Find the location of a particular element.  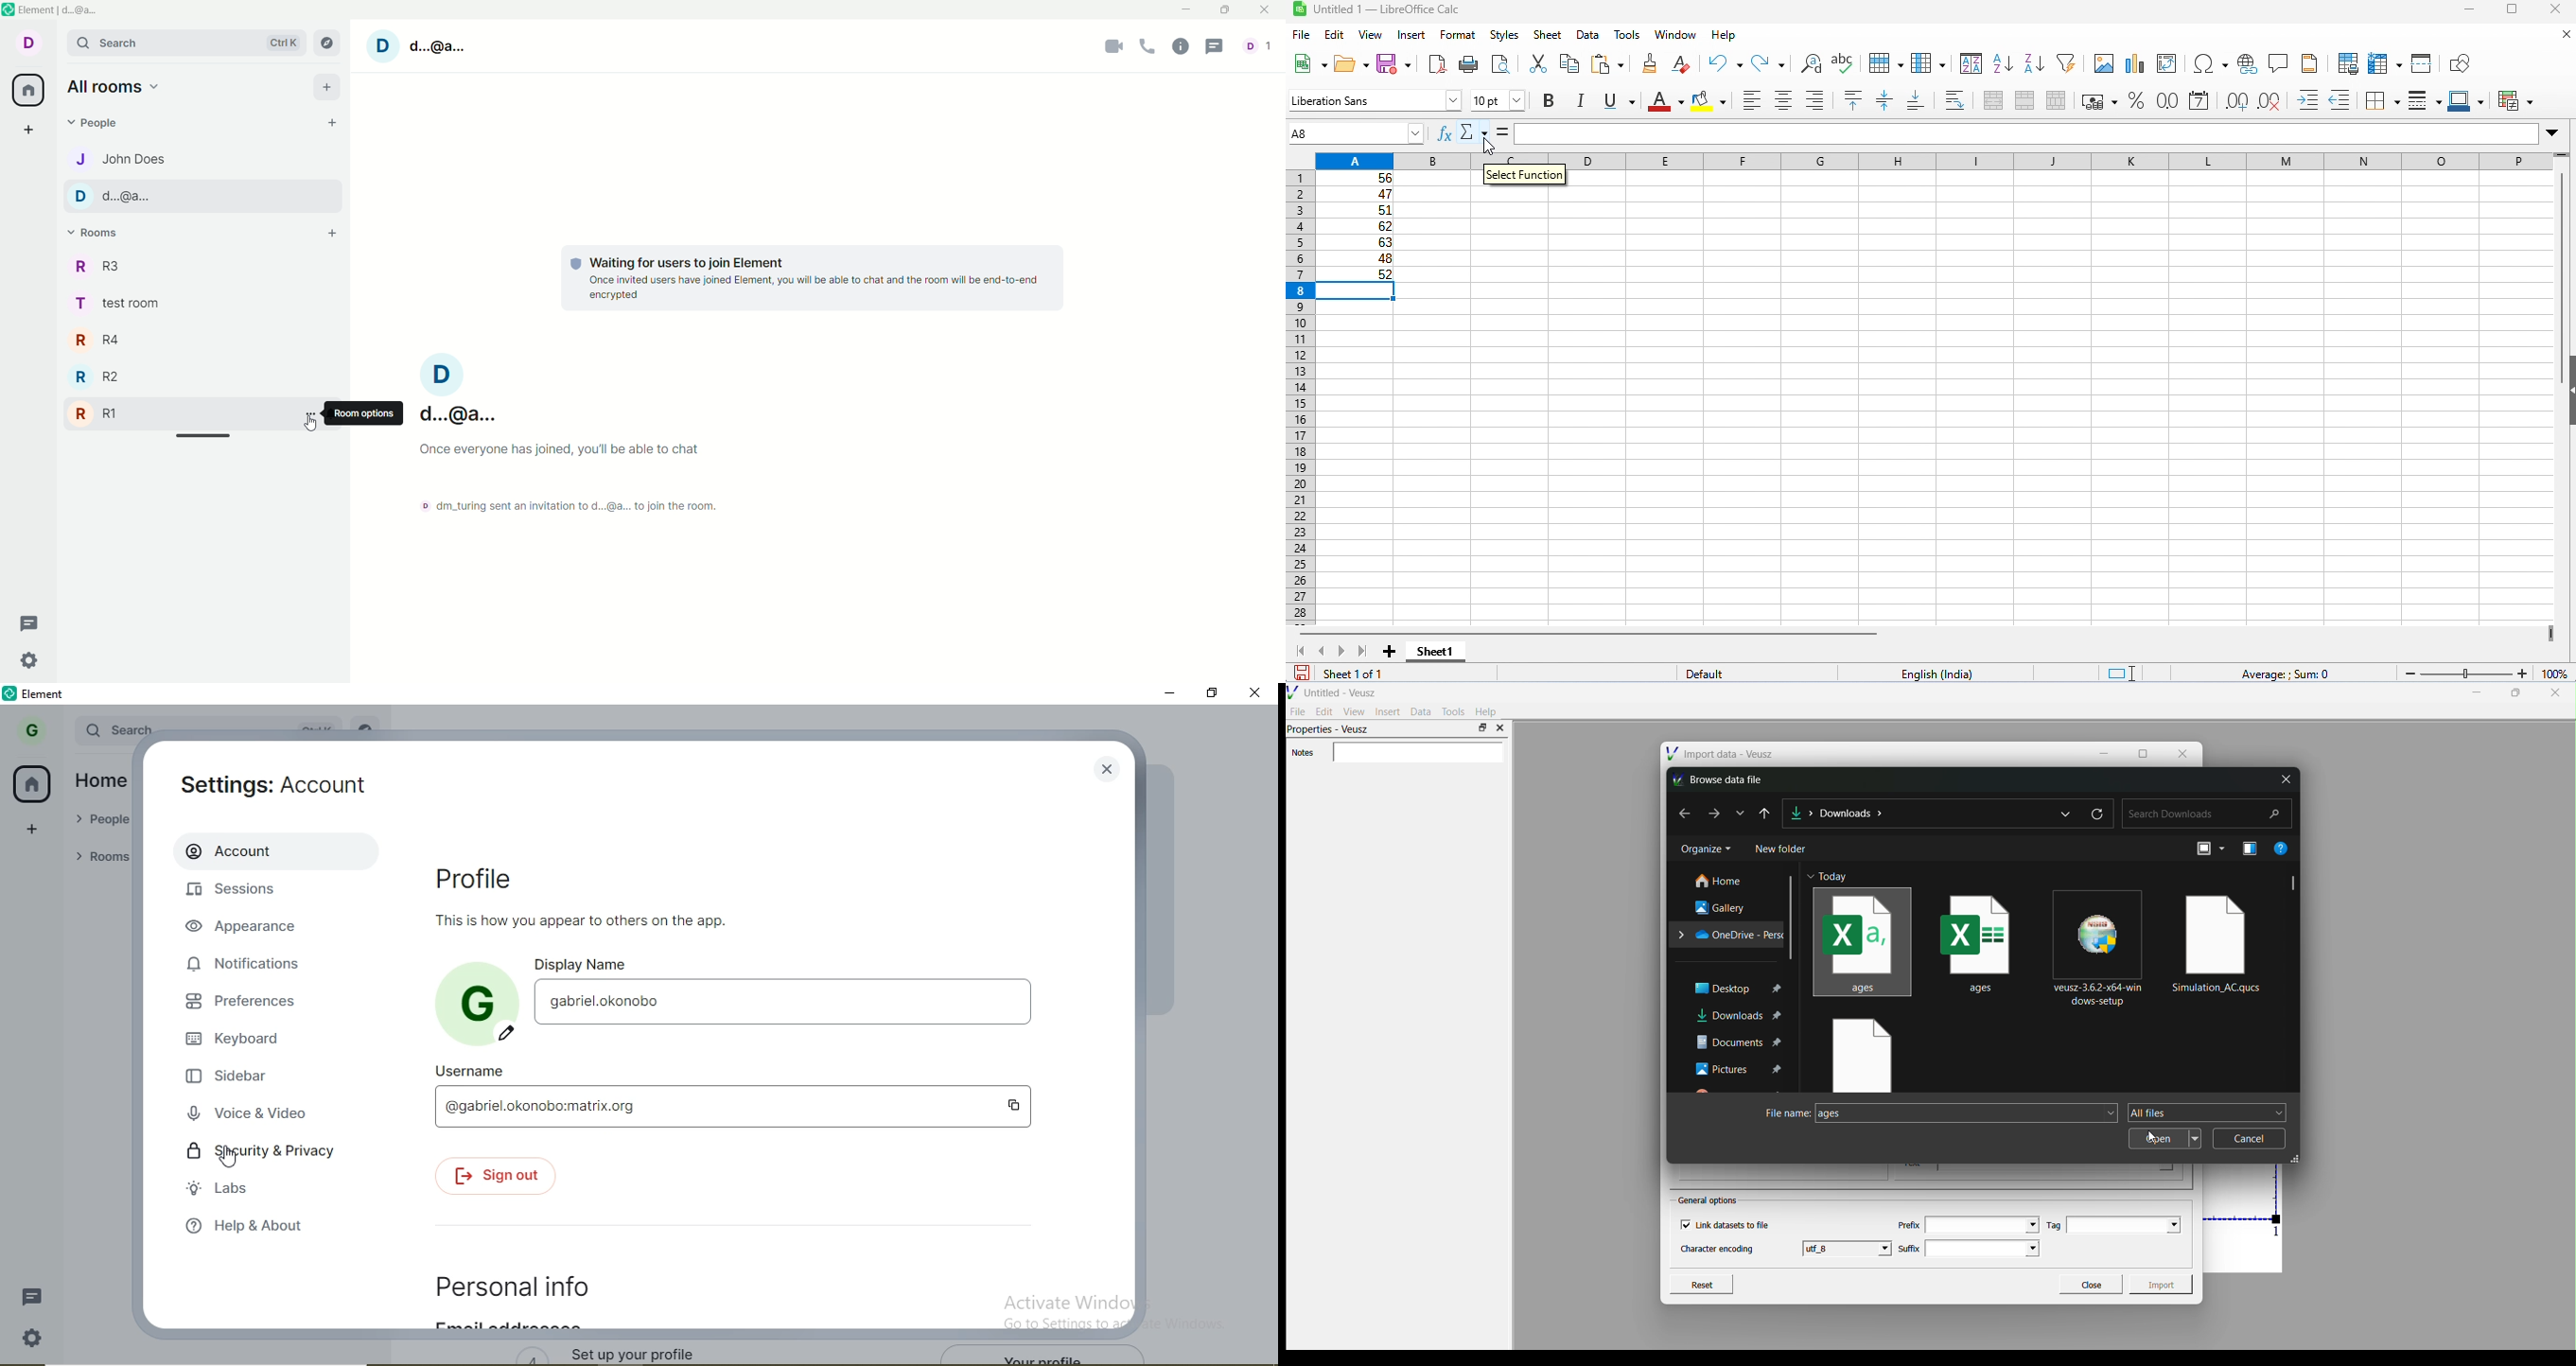

merge cells is located at coordinates (2024, 100).